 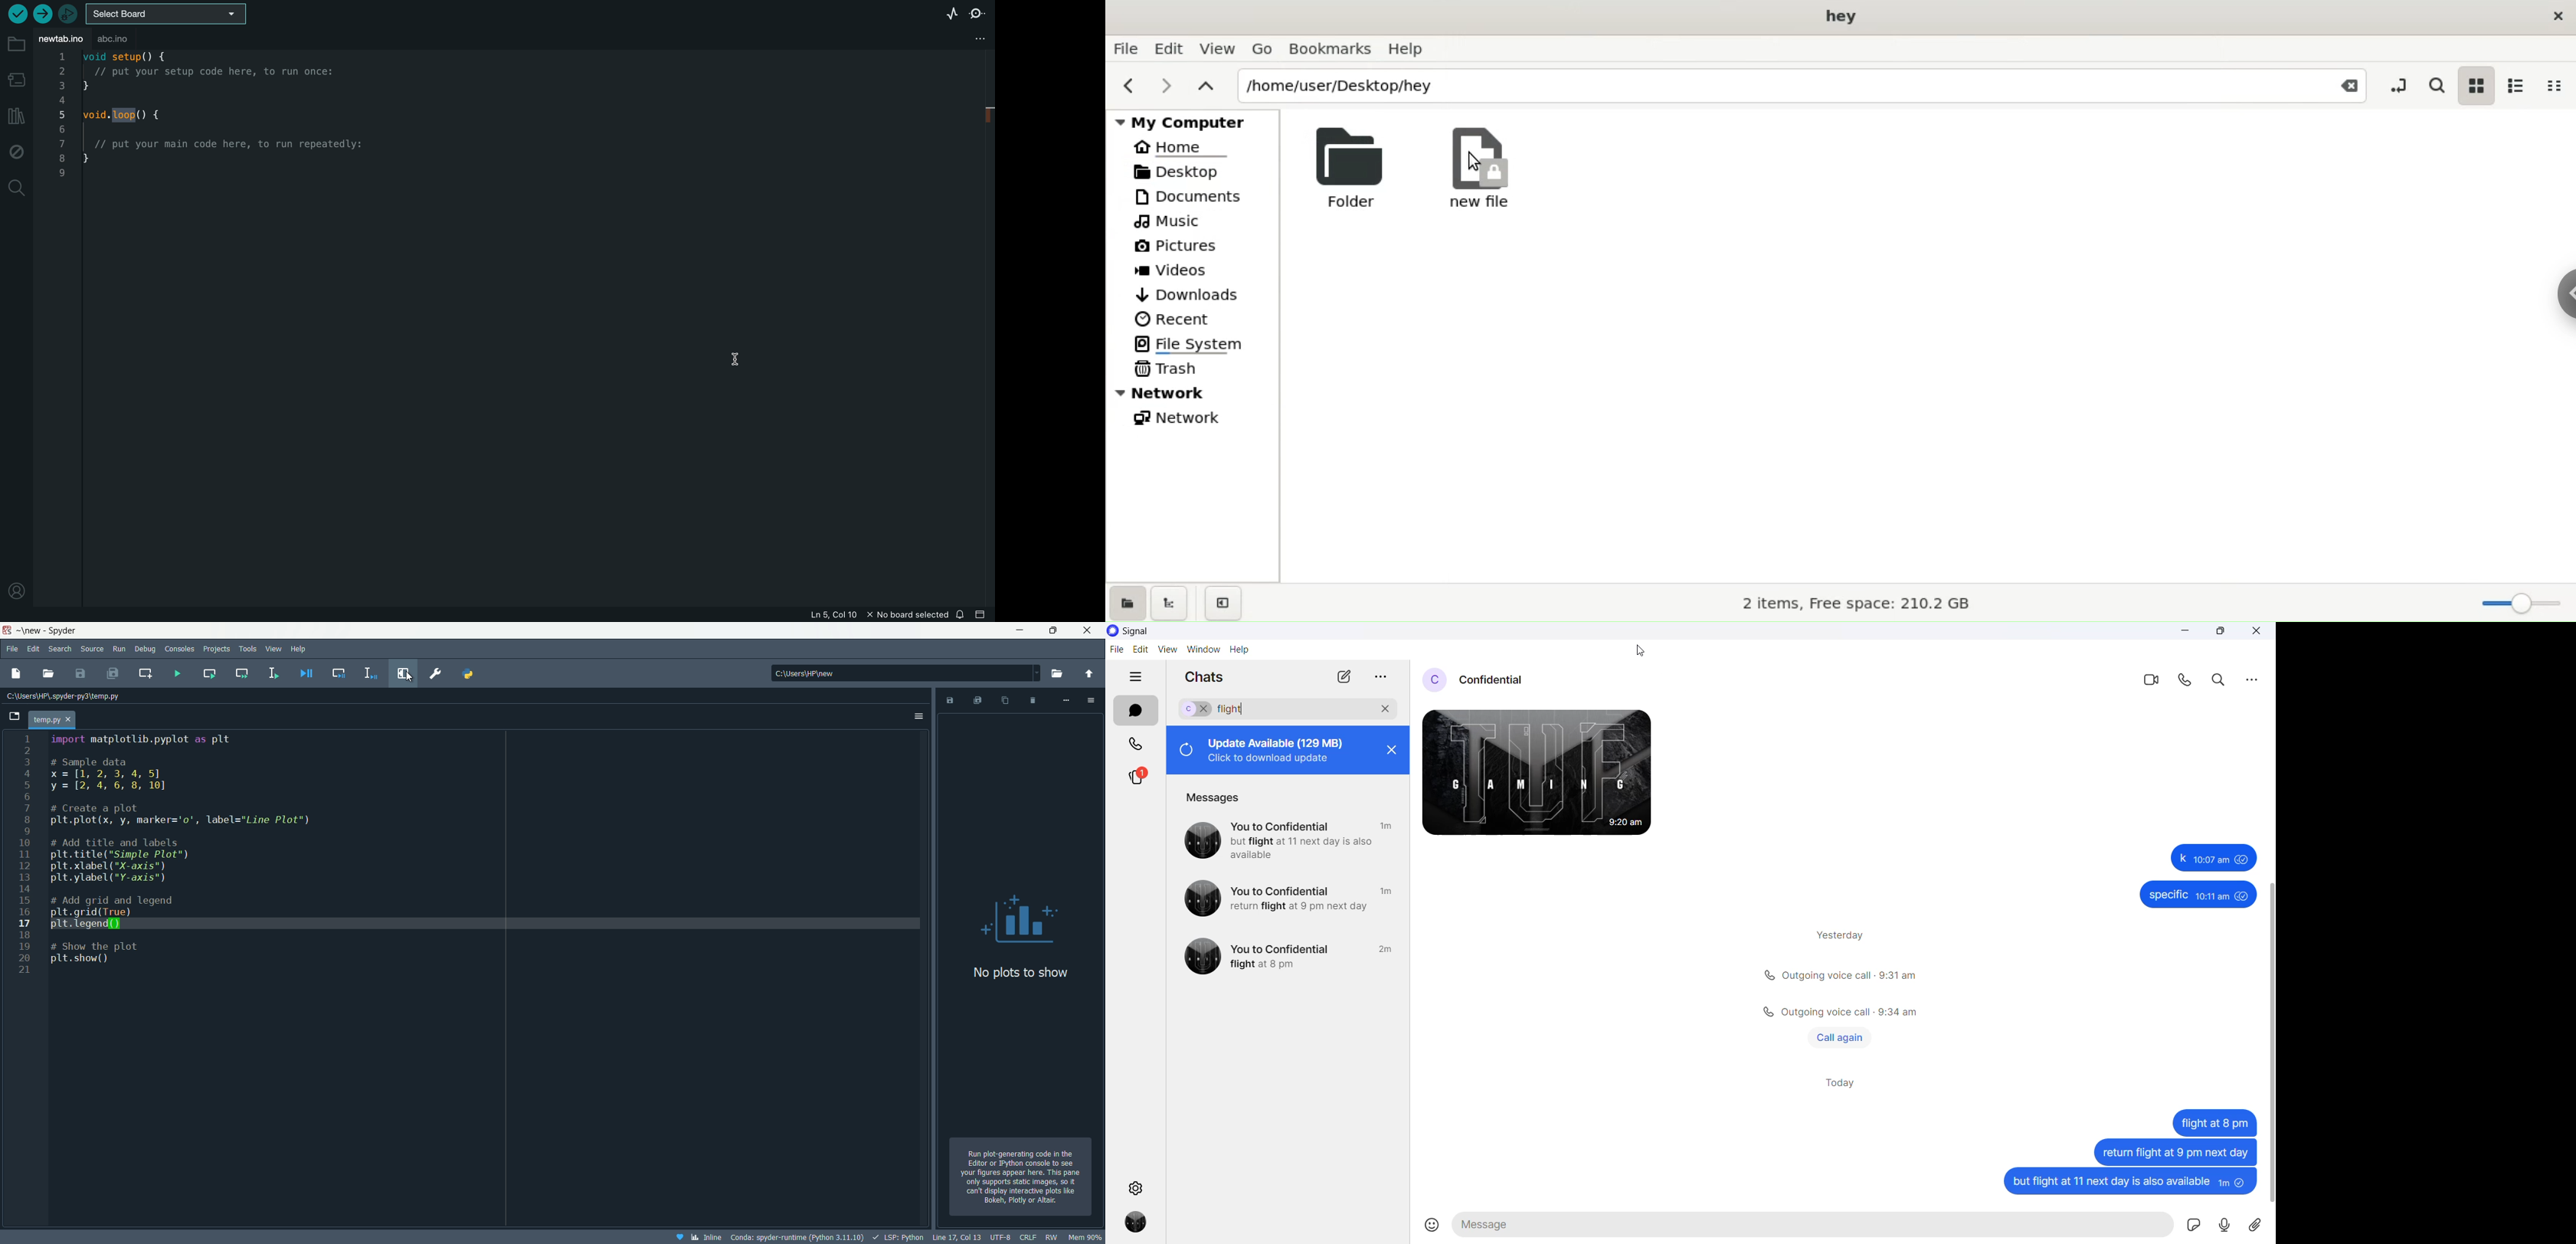 I want to click on debug file, so click(x=308, y=673).